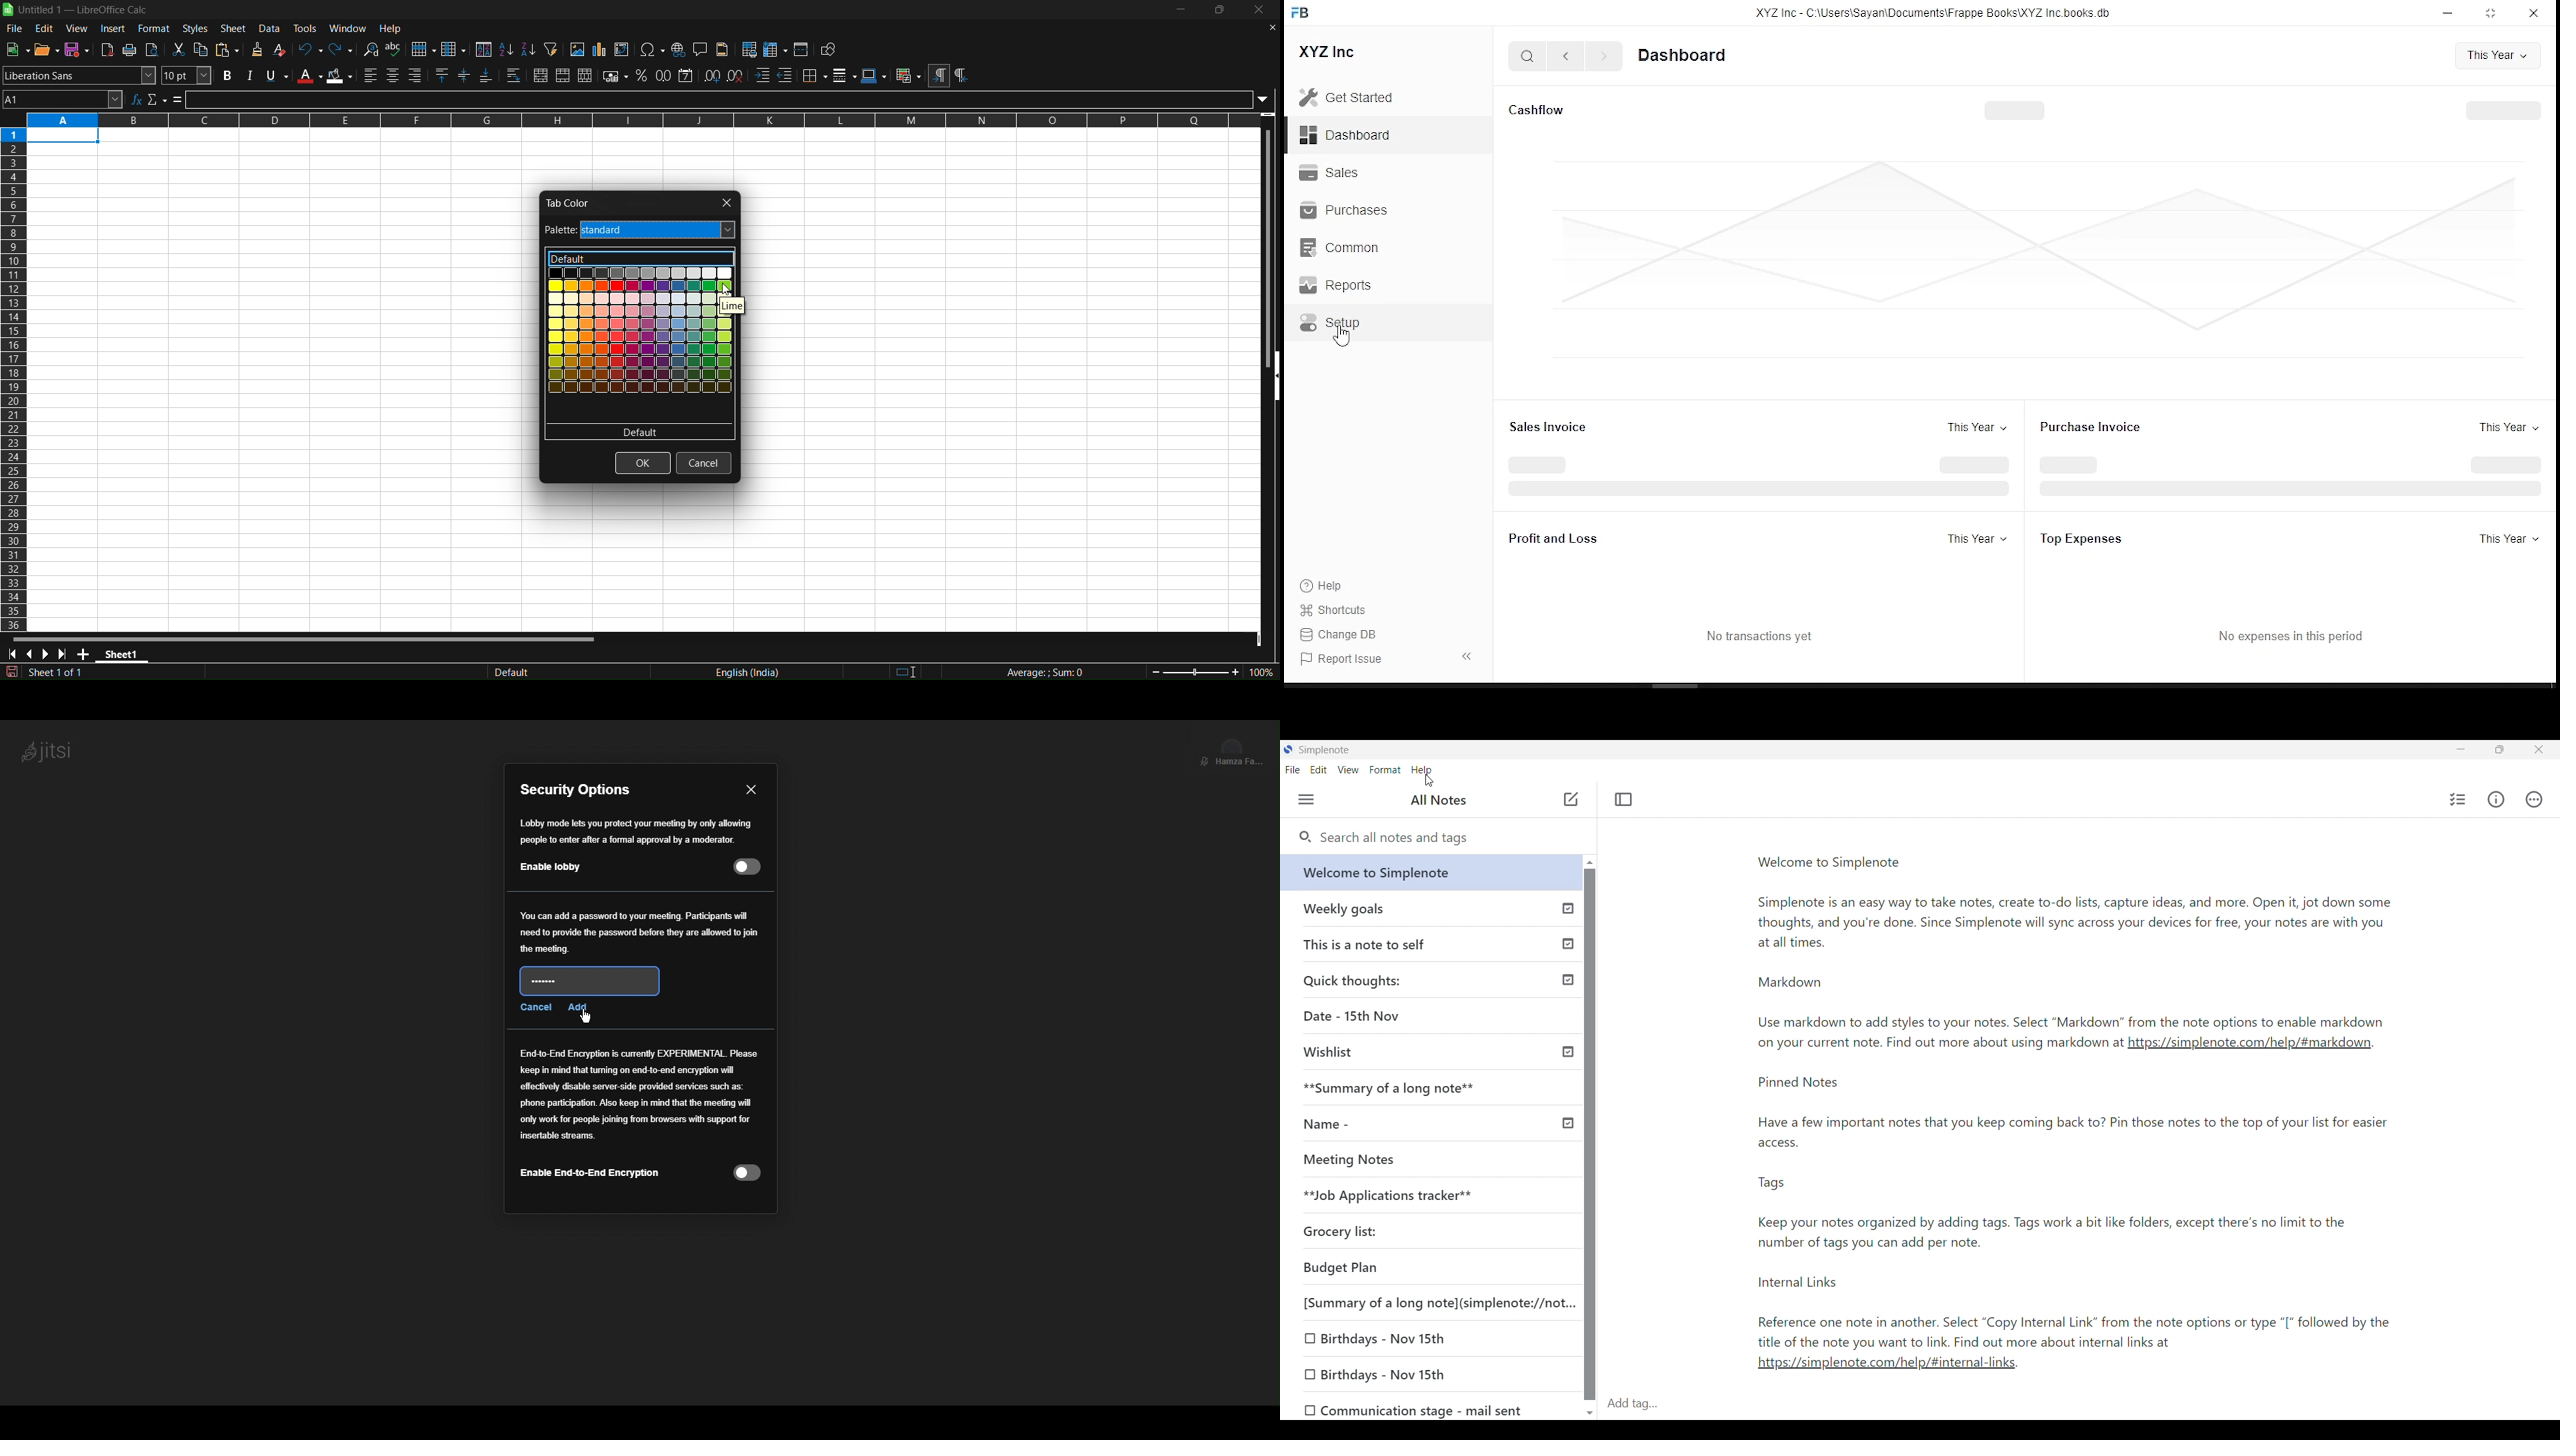  I want to click on Vertical slide bar, so click(1590, 1134).